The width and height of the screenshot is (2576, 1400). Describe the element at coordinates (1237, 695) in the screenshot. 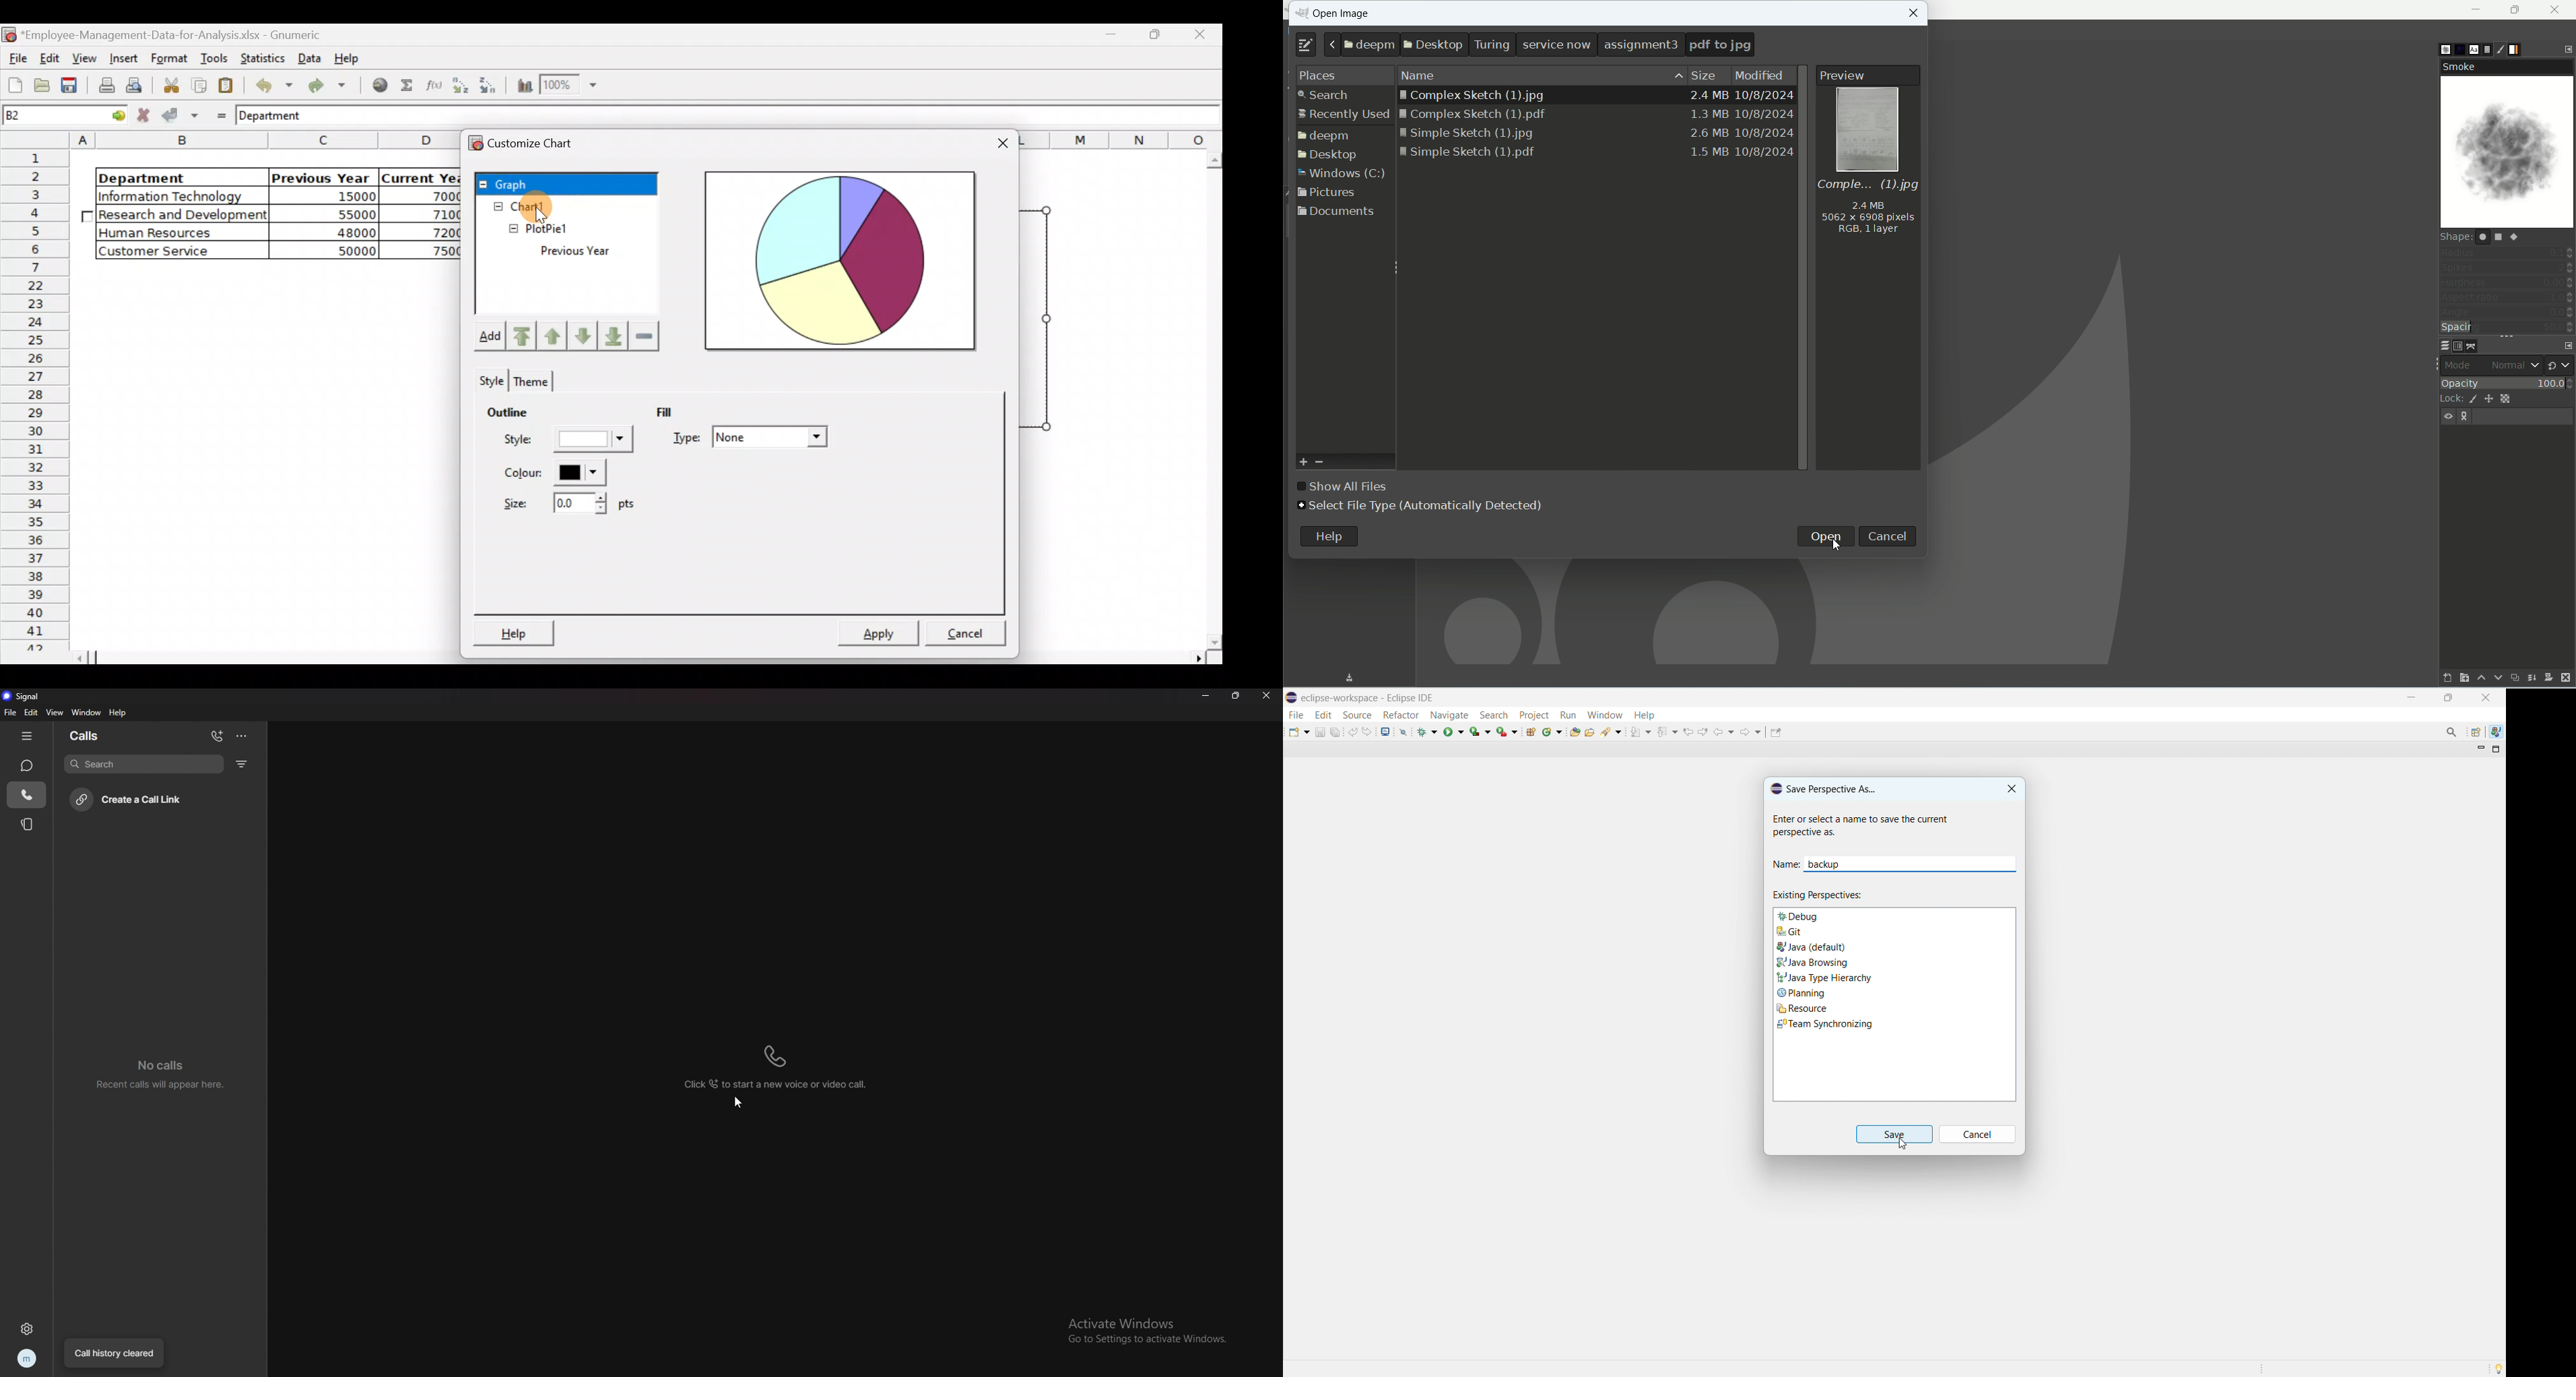

I see `resize` at that location.